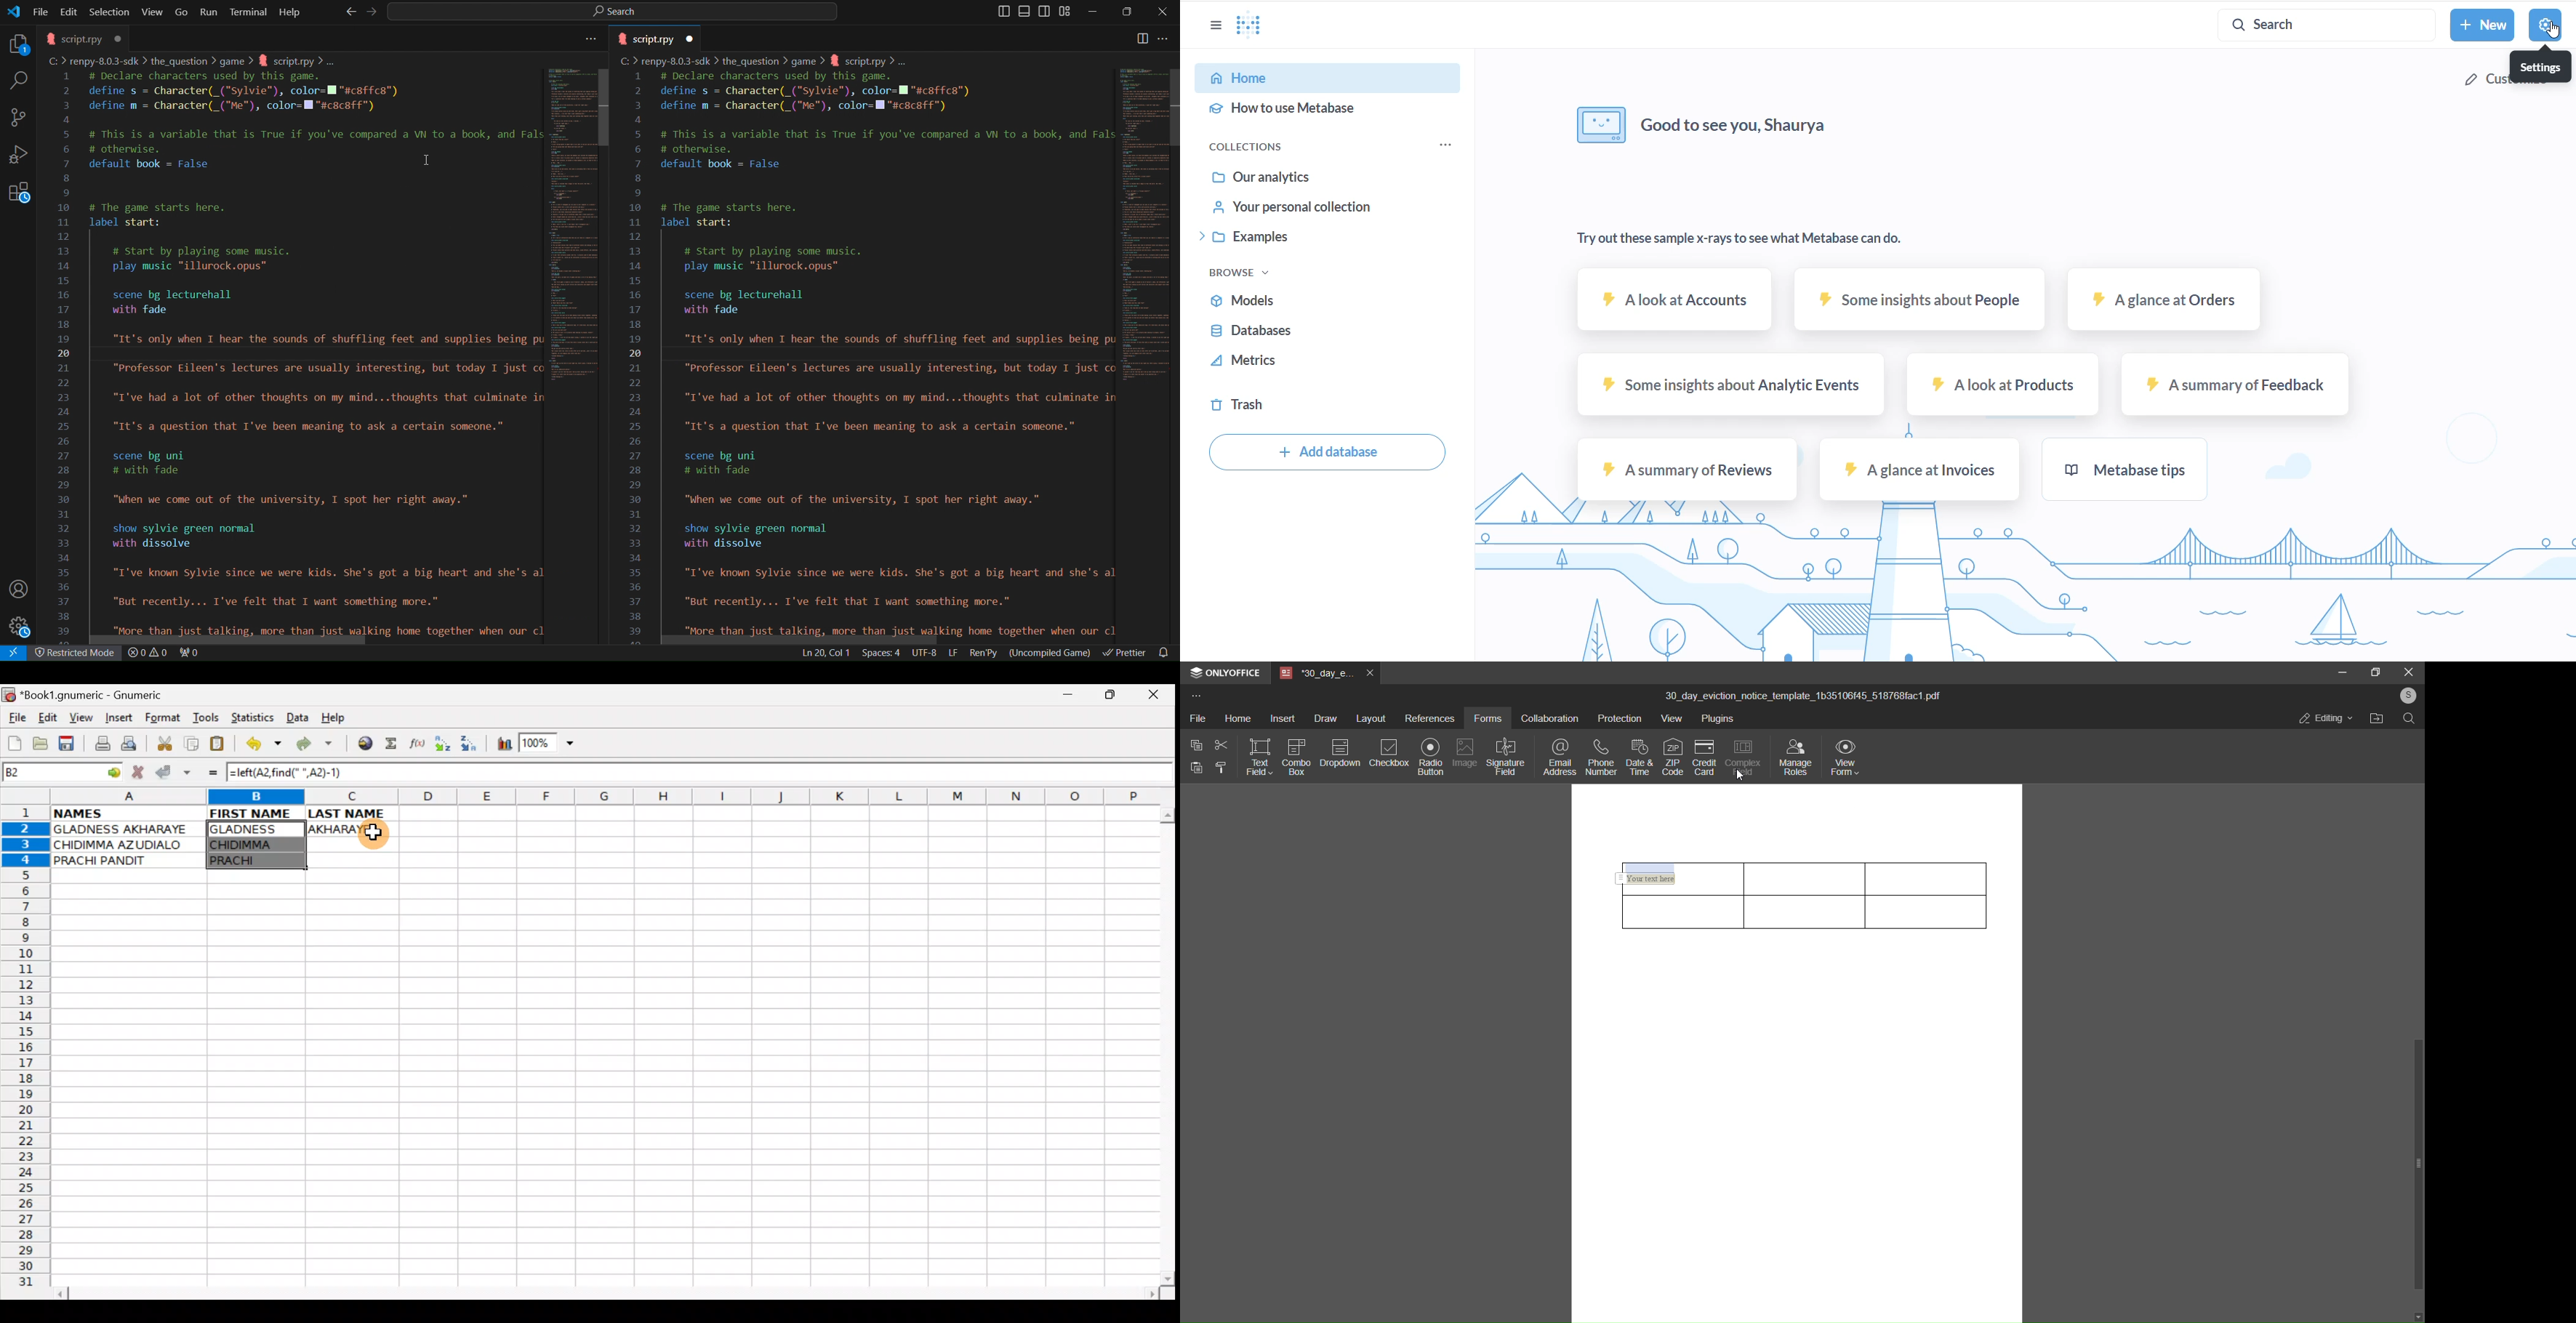 The height and width of the screenshot is (1344, 2576). Describe the element at coordinates (1282, 719) in the screenshot. I see `insert` at that location.